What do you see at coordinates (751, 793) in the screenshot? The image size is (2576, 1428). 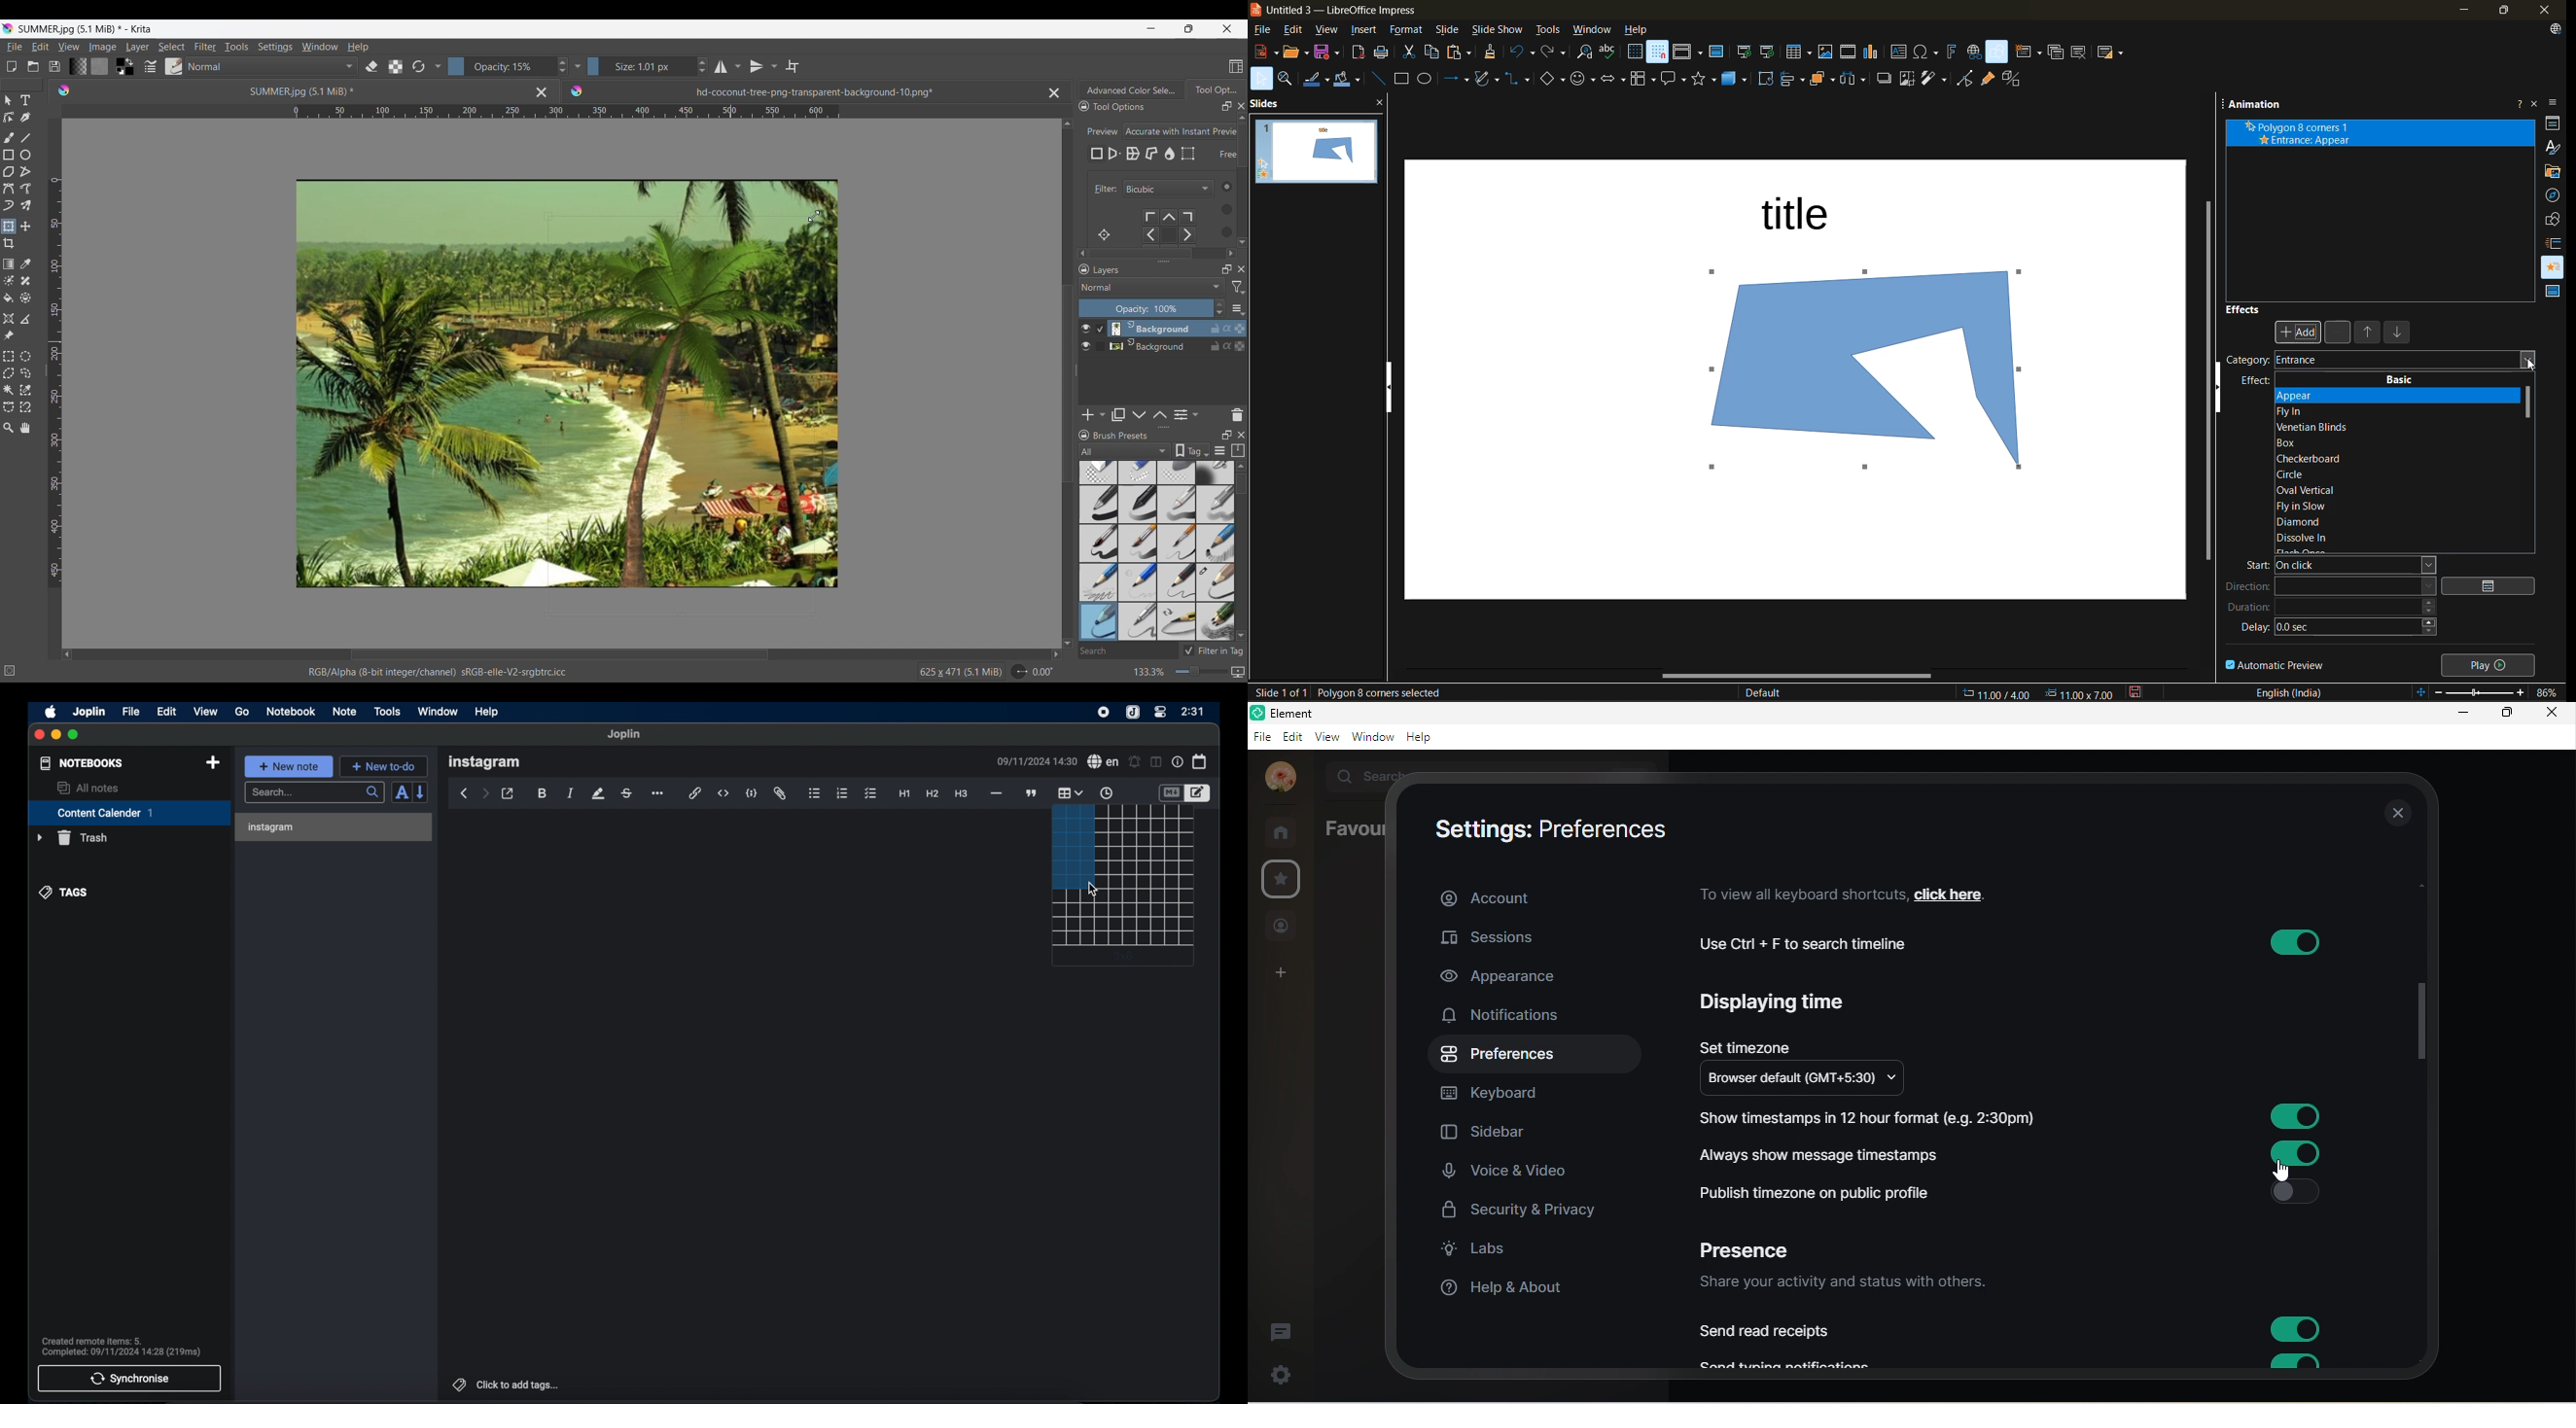 I see `code` at bounding box center [751, 793].